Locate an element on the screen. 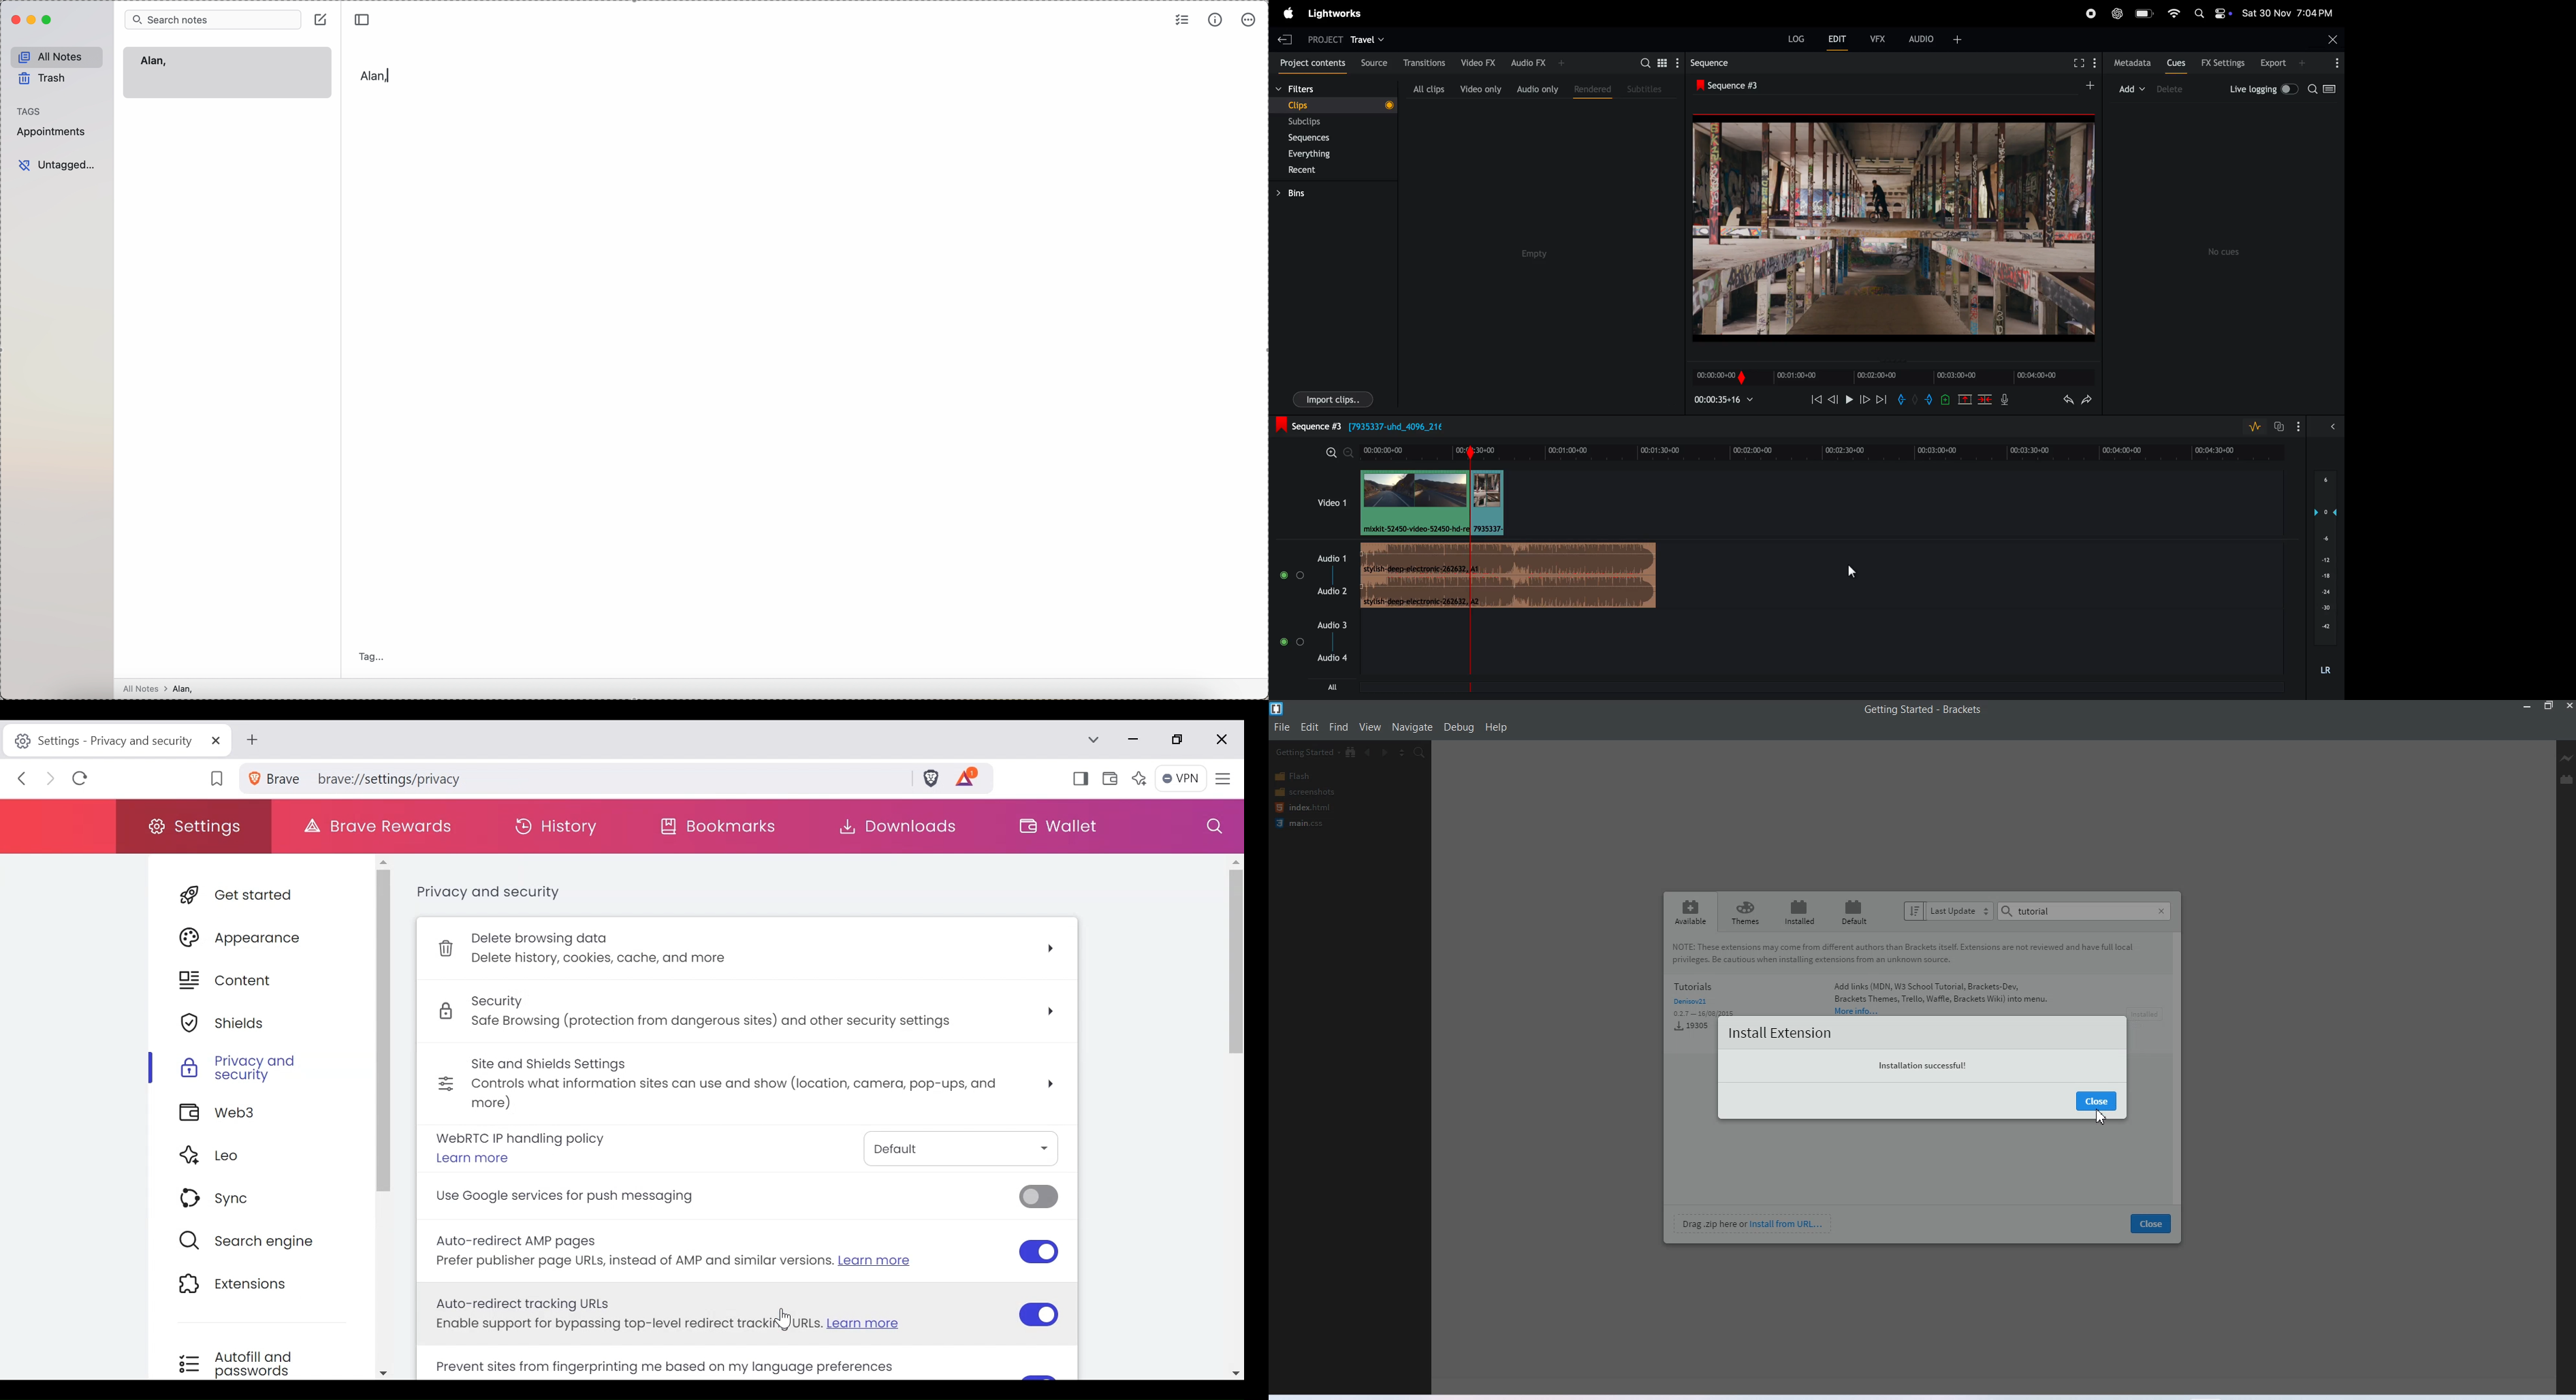 This screenshot has height=1400, width=2576. previous frame is located at coordinates (1832, 401).